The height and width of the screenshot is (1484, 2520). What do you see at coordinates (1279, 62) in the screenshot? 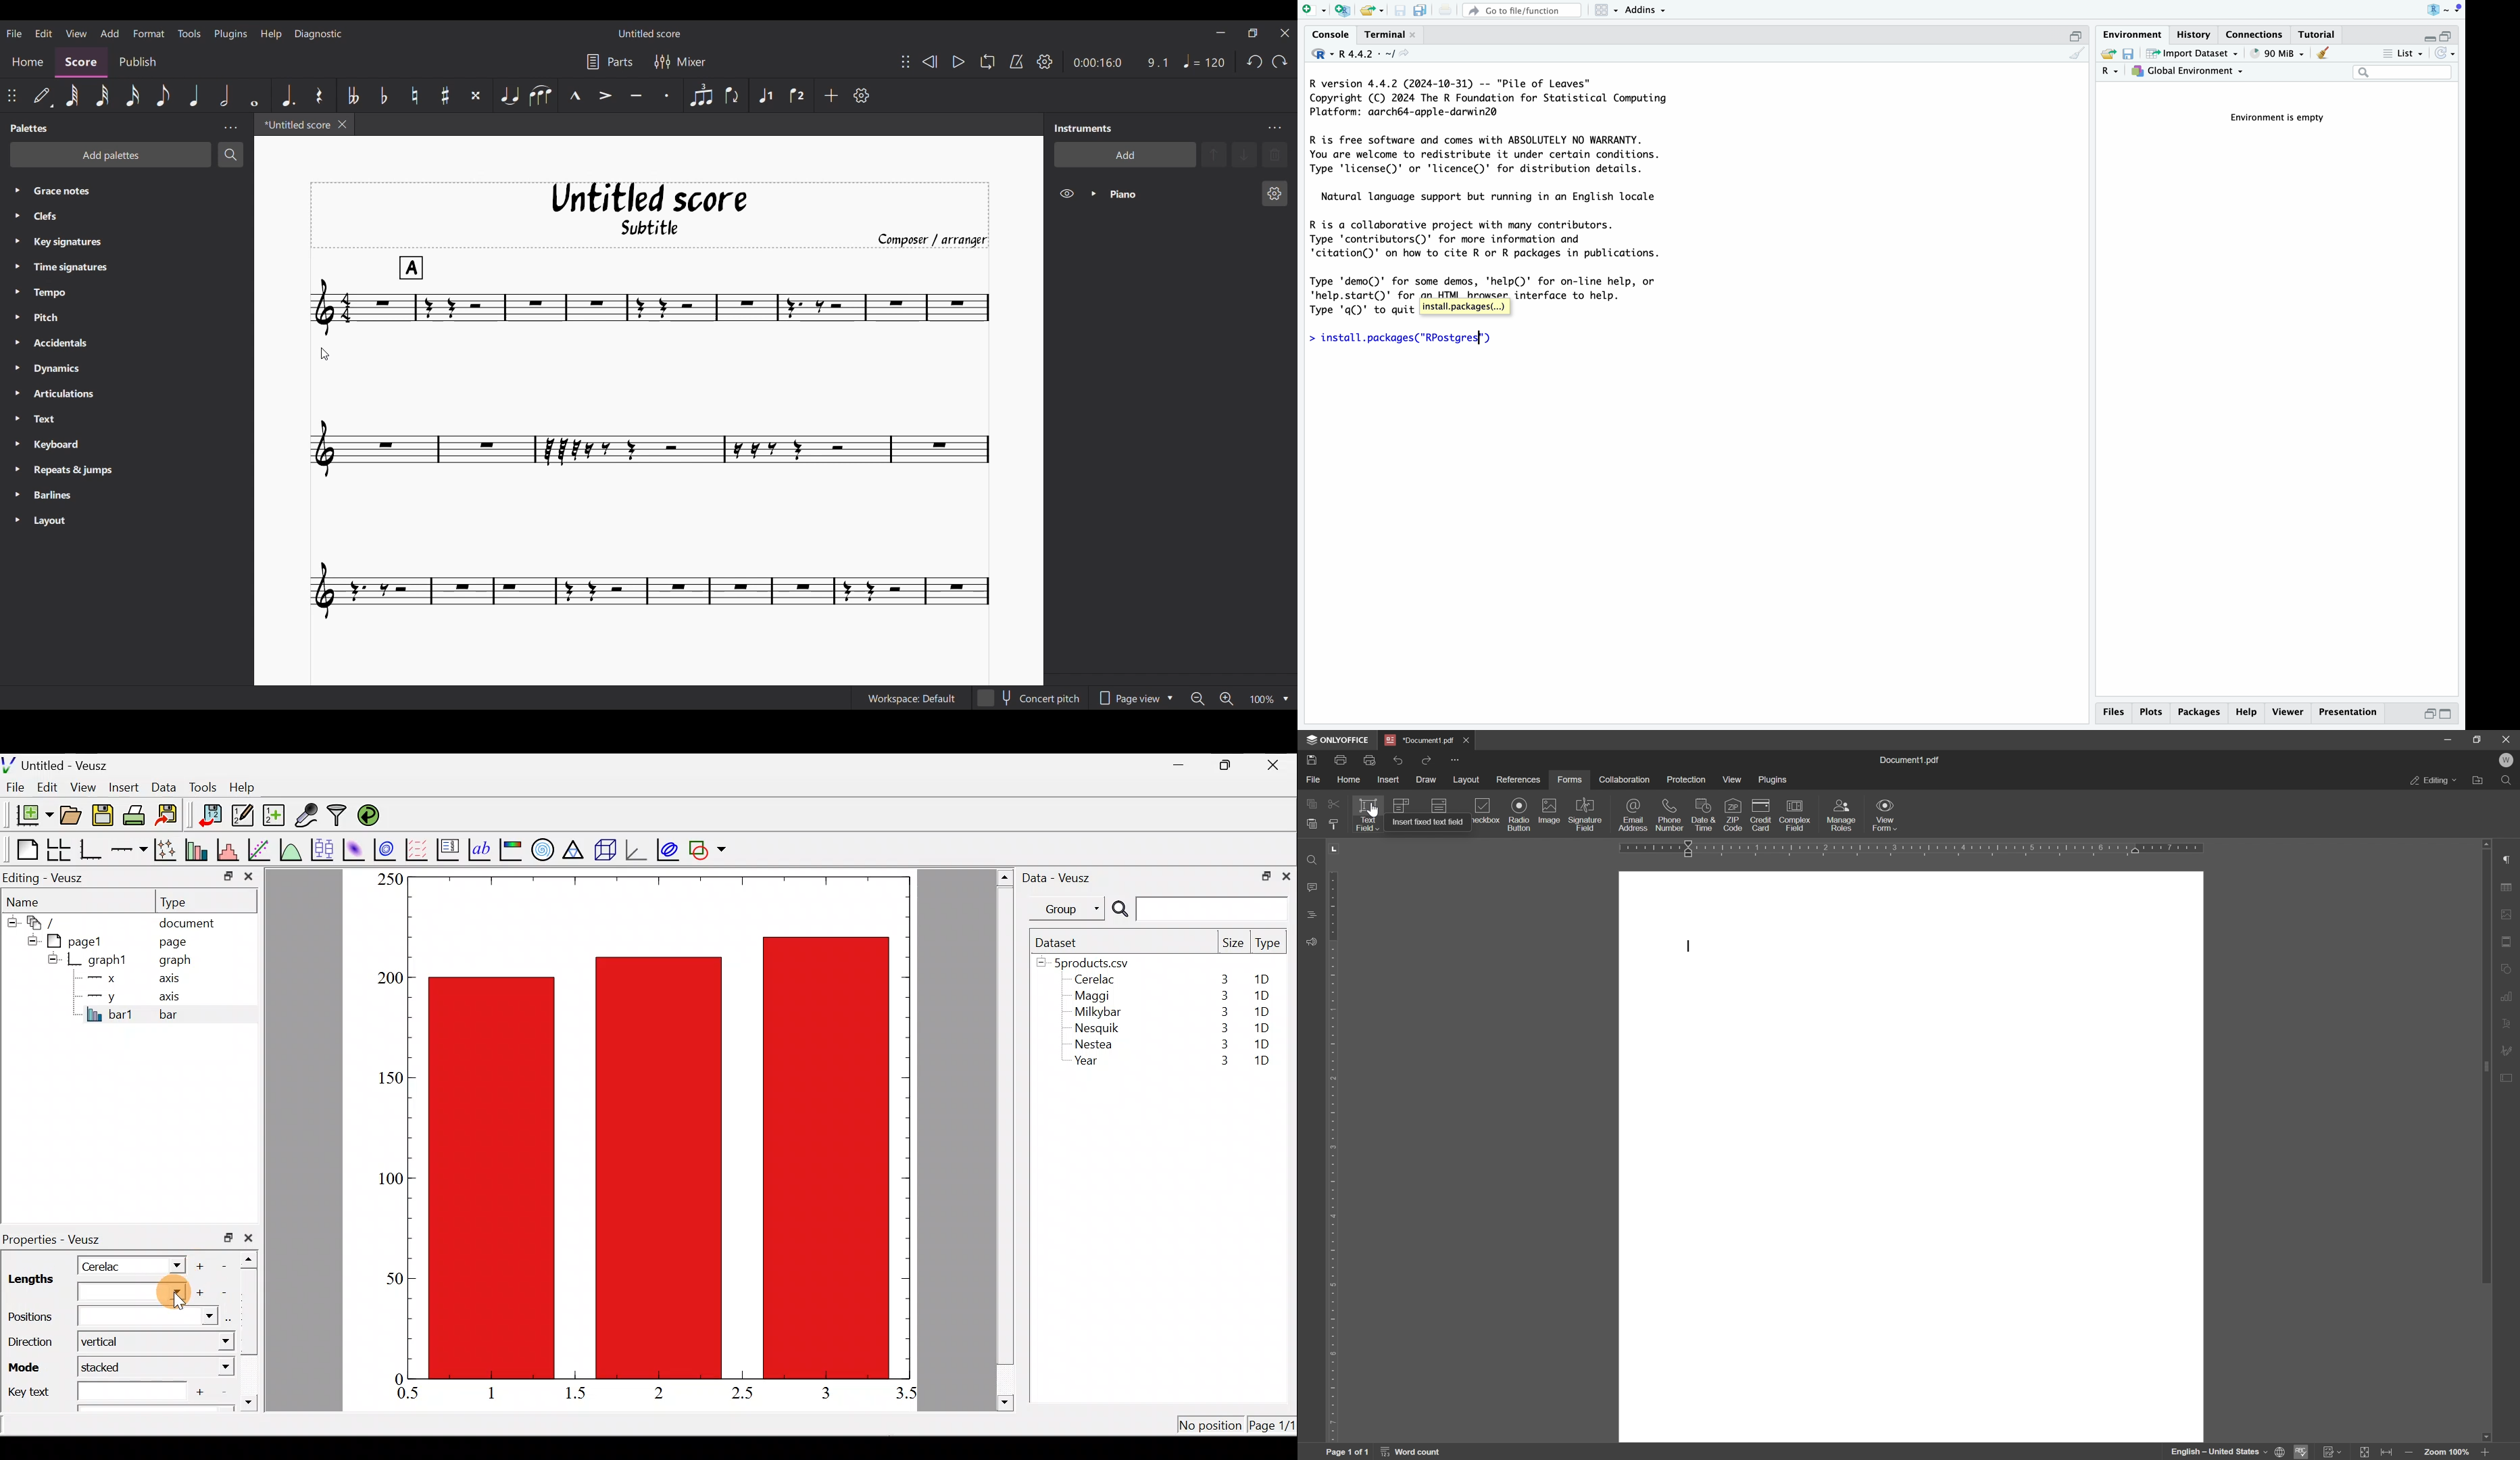
I see `Redo` at bounding box center [1279, 62].